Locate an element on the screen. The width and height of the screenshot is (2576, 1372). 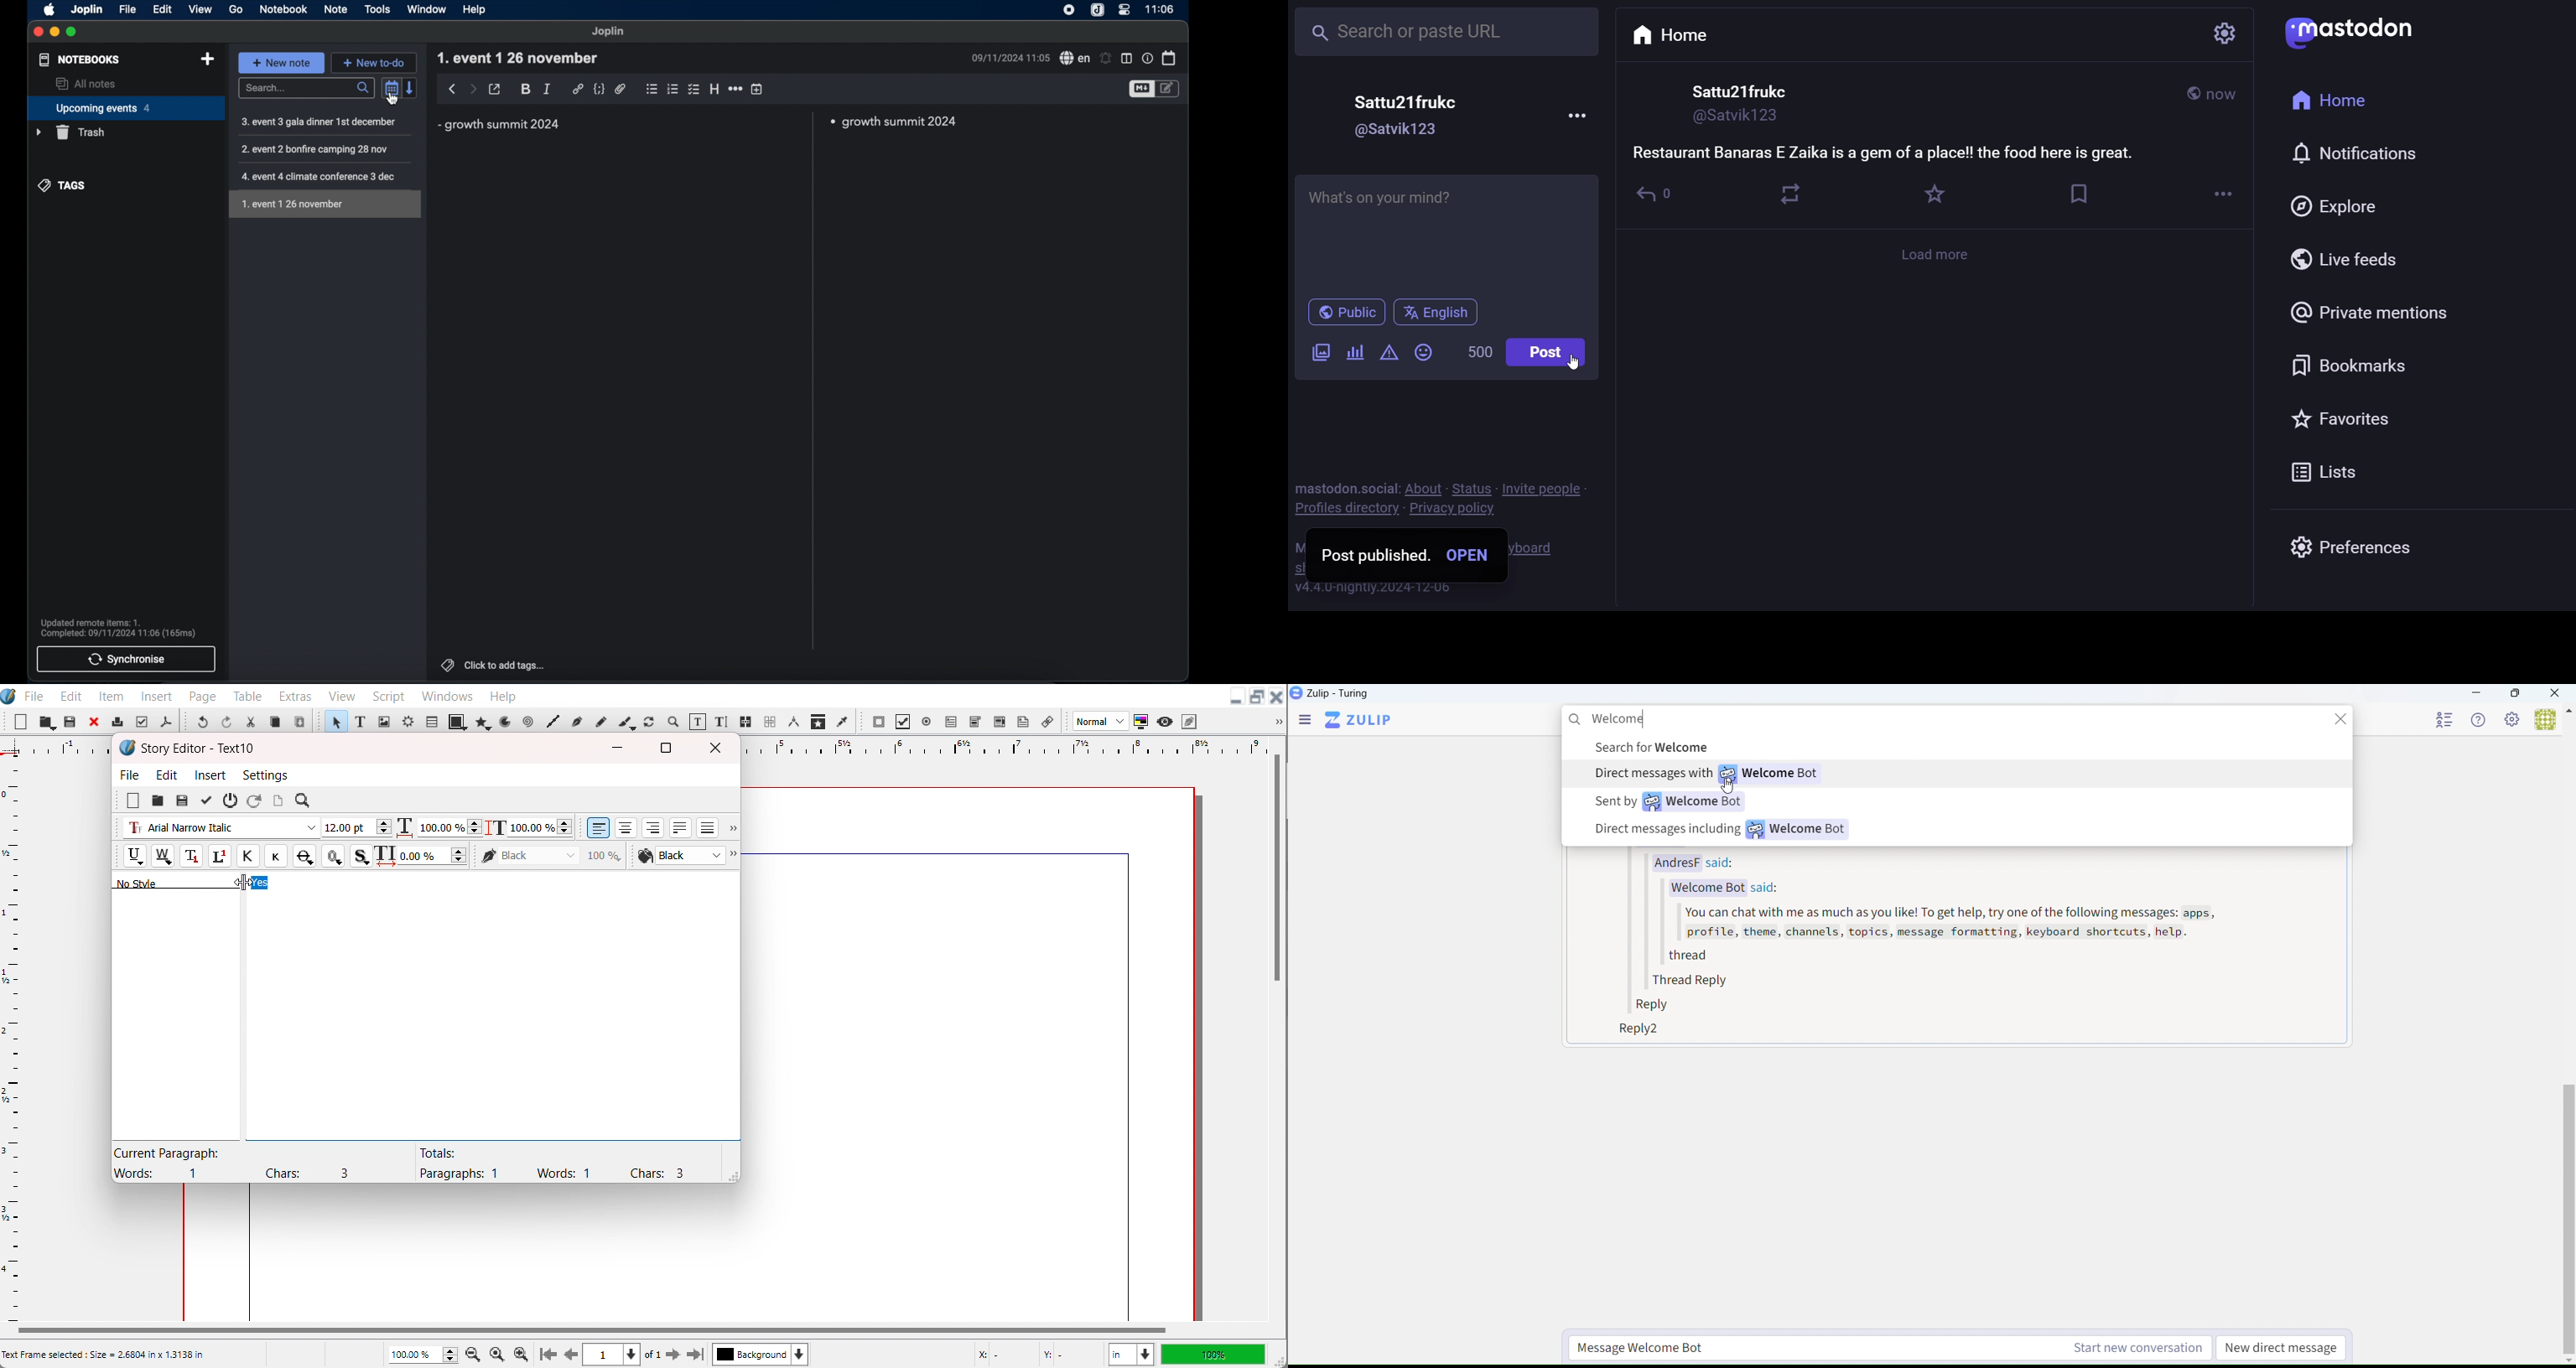
upcoming events 4 is located at coordinates (122, 108).